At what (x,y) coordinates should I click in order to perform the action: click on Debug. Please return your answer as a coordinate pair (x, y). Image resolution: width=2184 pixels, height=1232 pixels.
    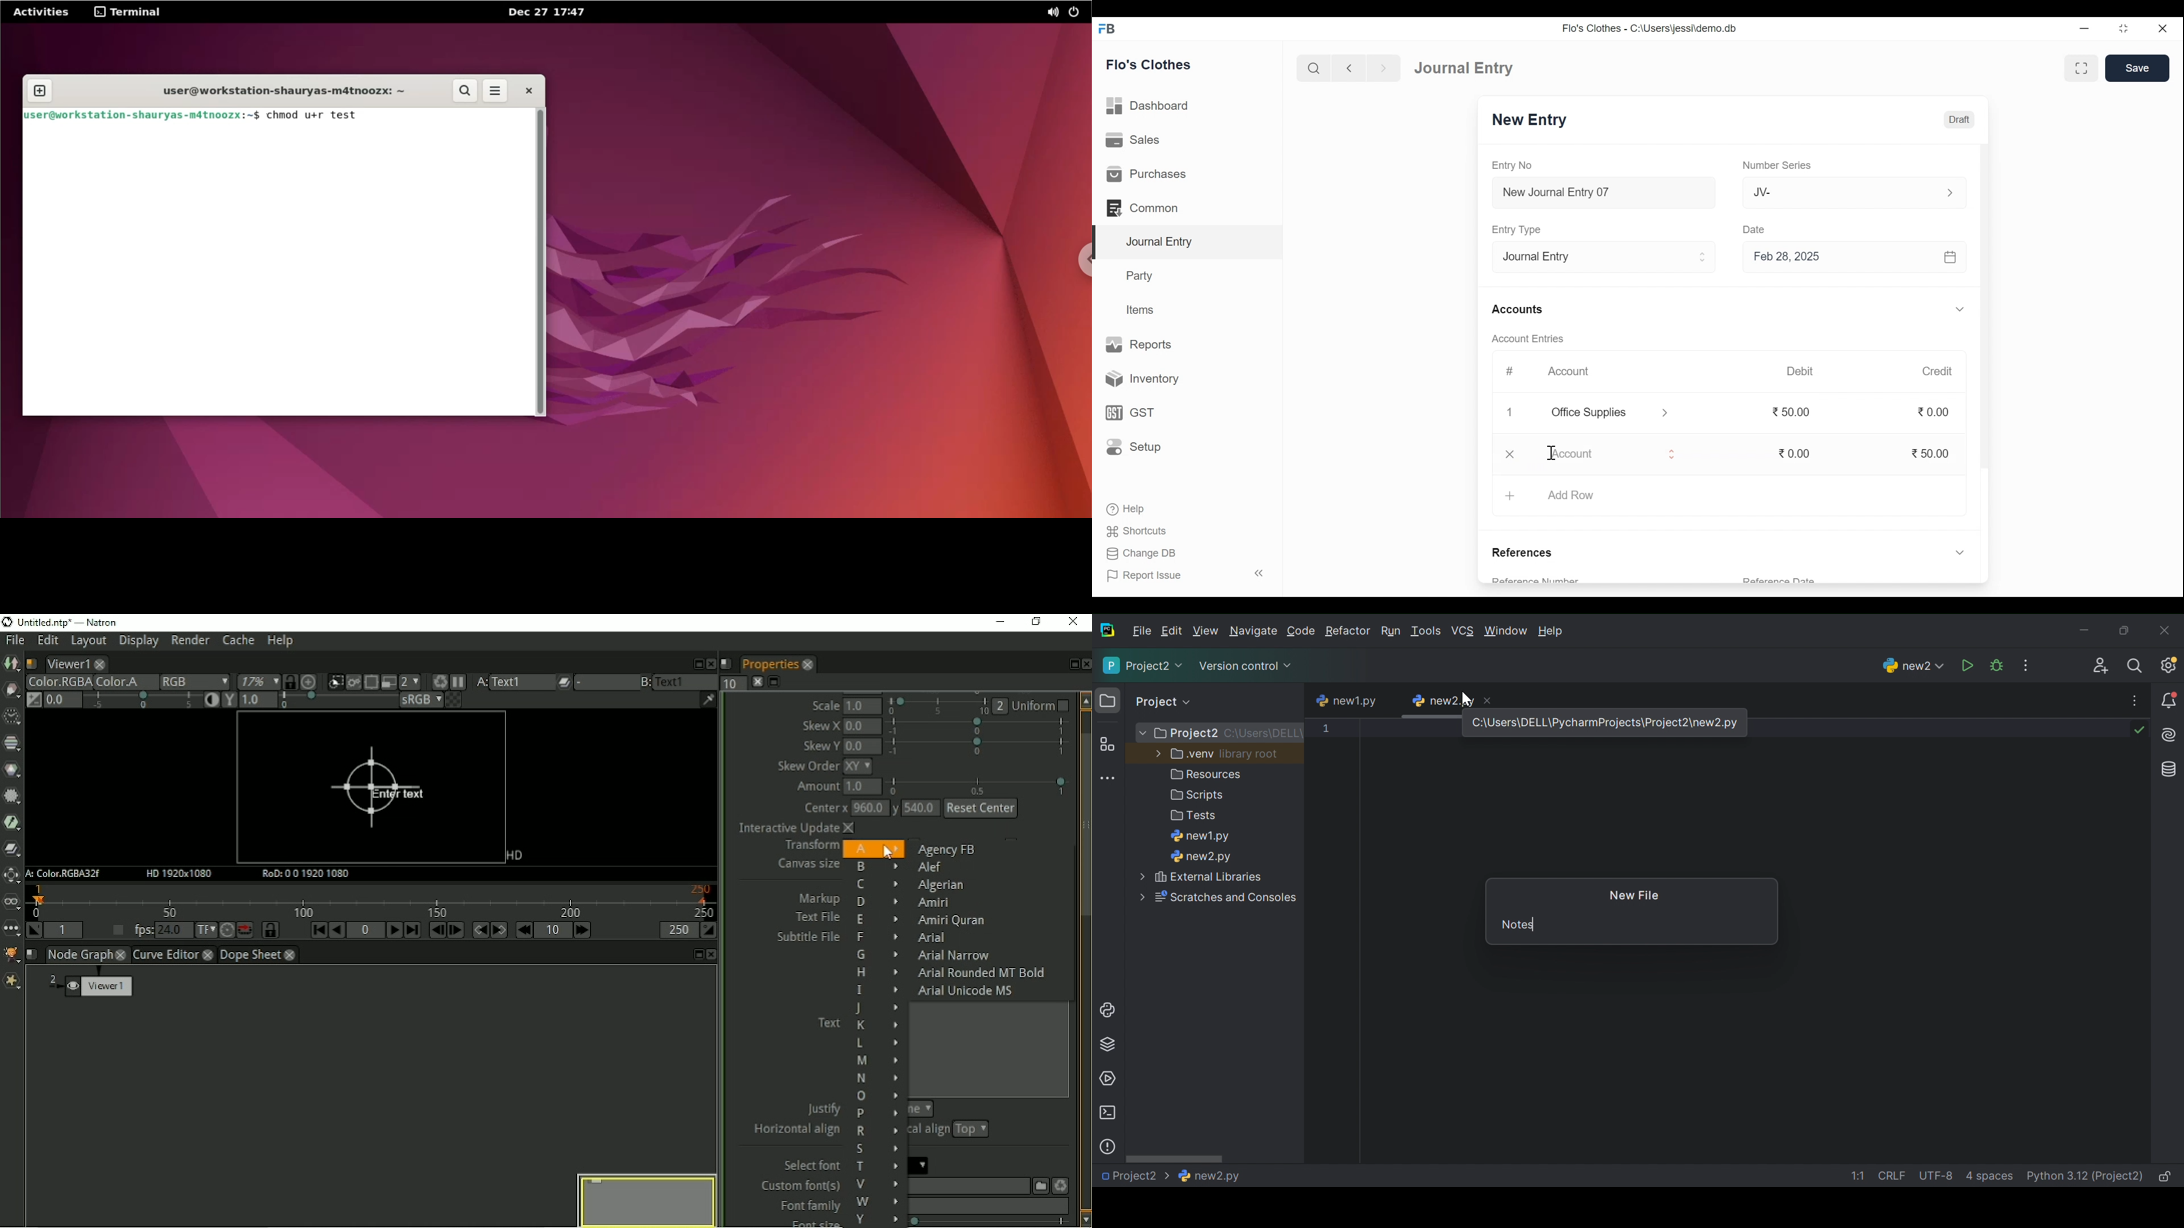
    Looking at the image, I should click on (1996, 665).